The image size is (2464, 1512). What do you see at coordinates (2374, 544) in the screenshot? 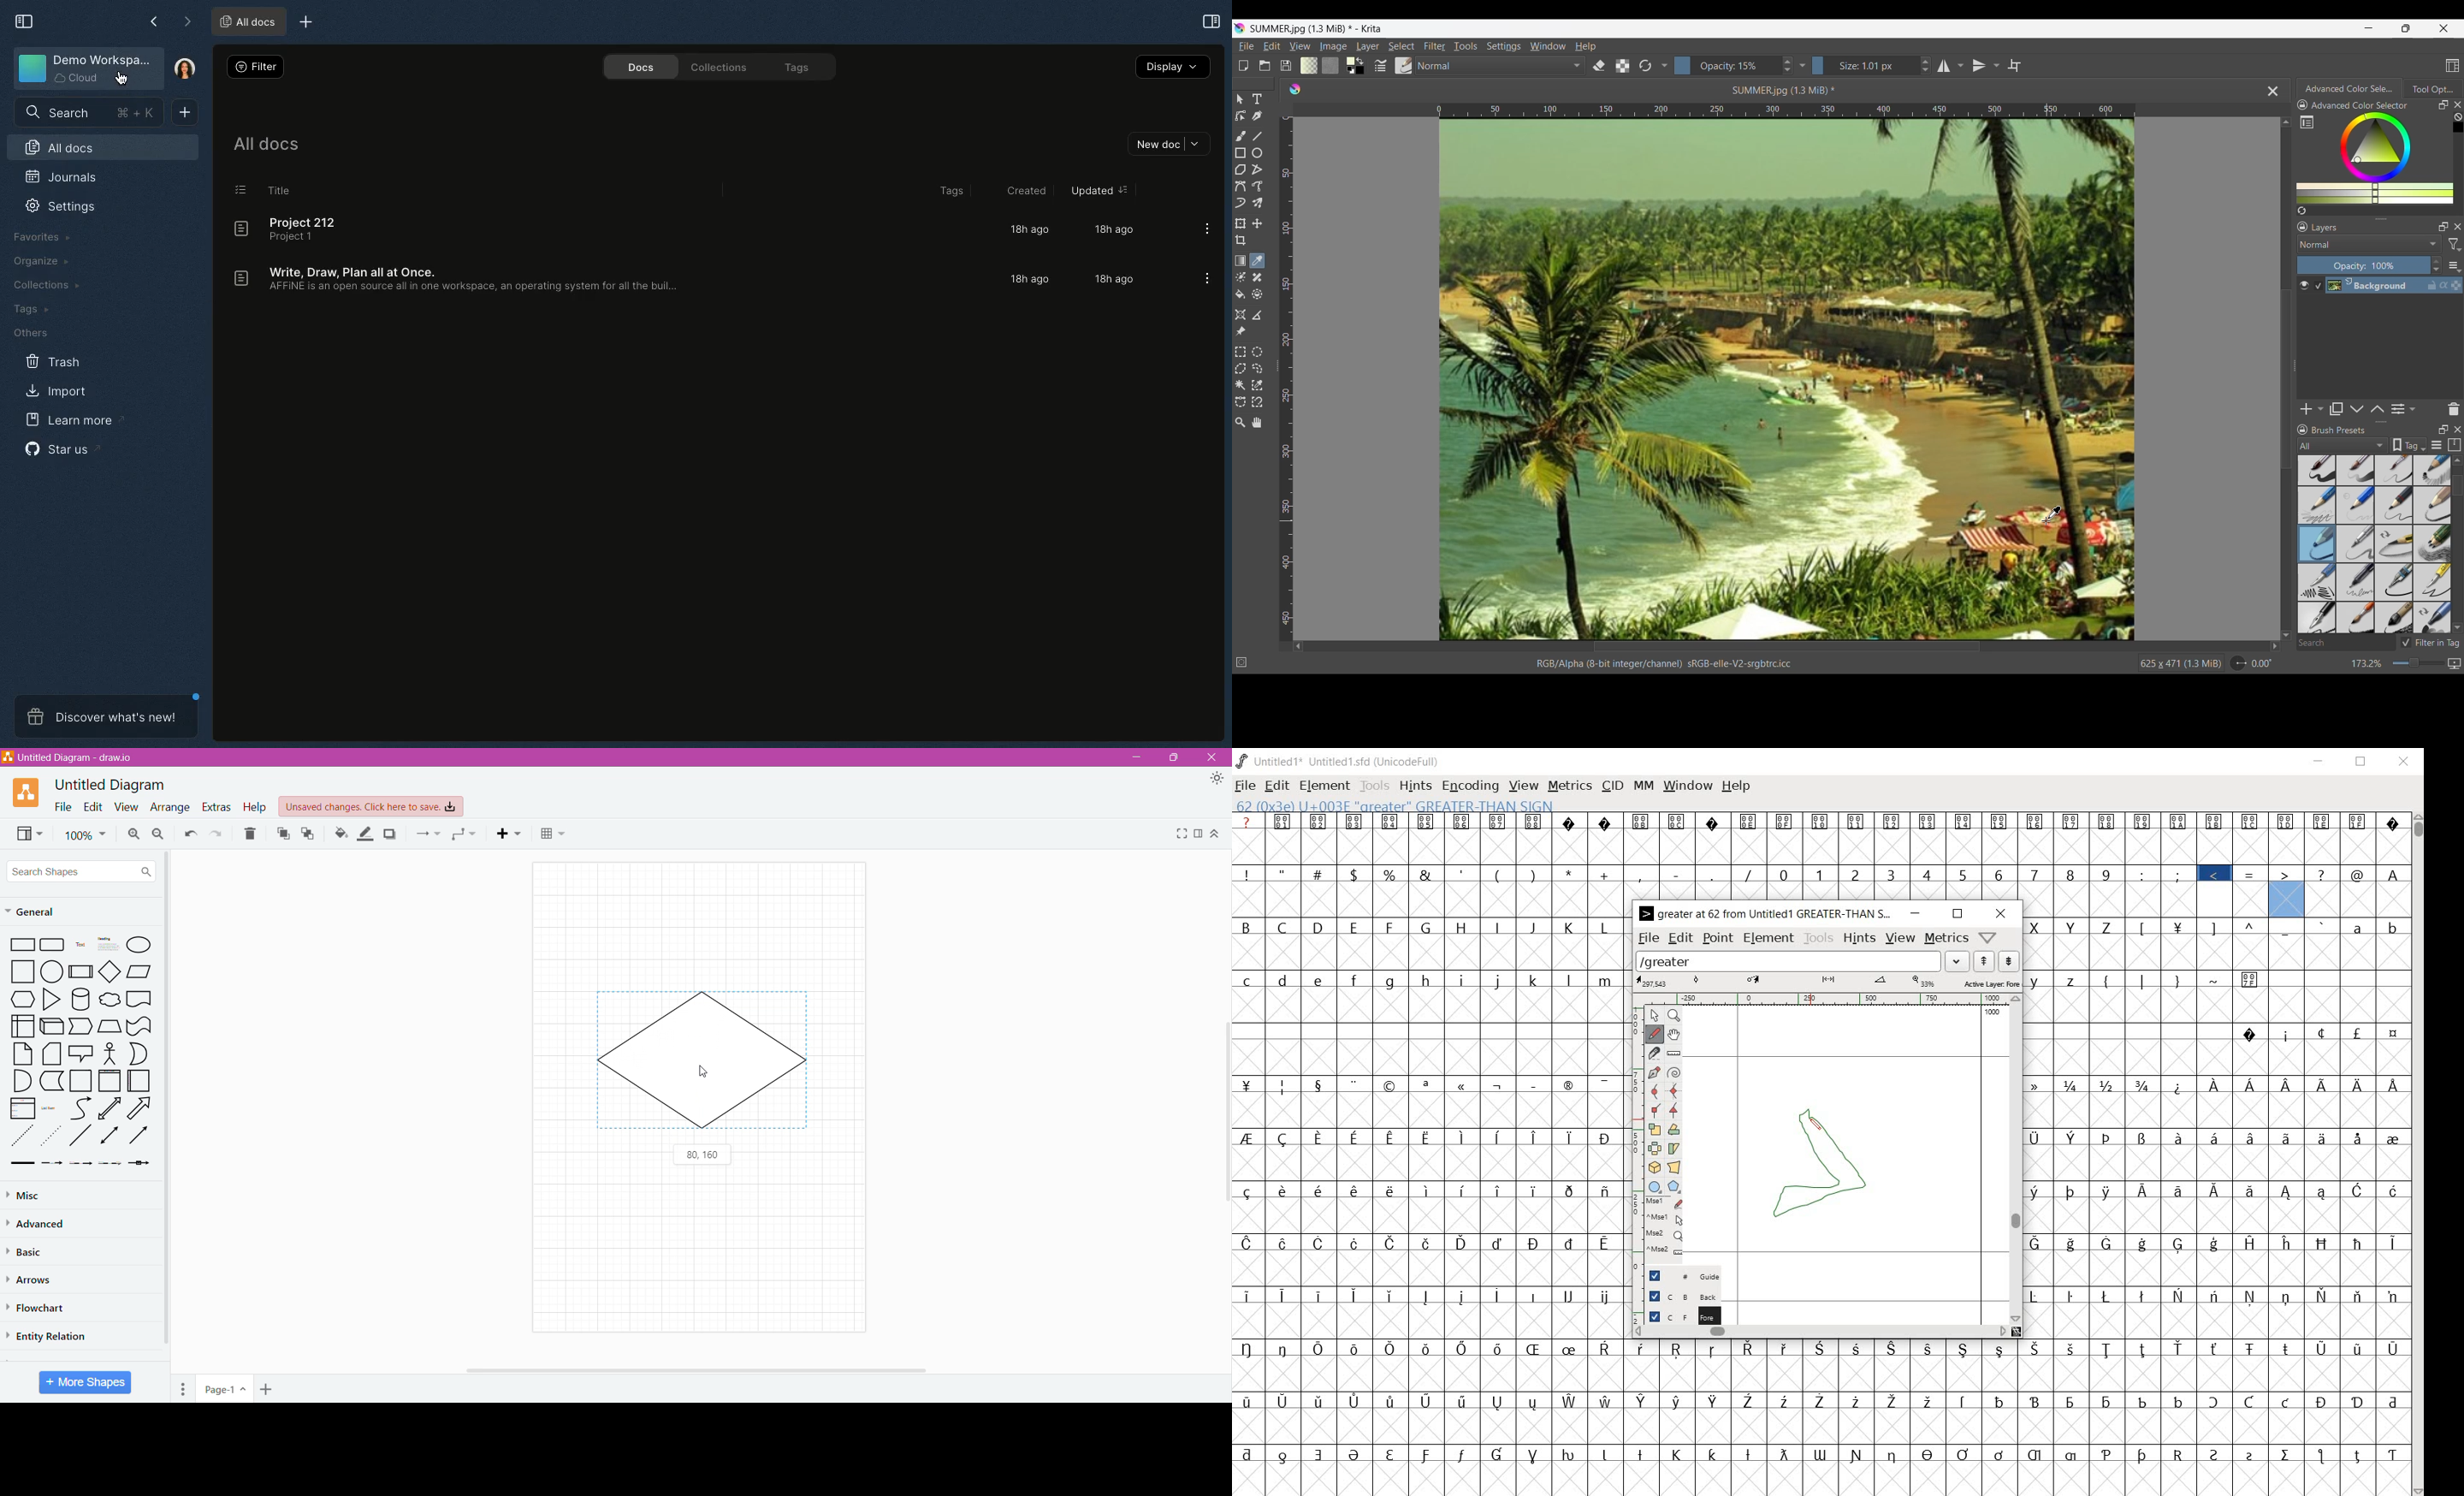
I see `Brush options` at bounding box center [2374, 544].